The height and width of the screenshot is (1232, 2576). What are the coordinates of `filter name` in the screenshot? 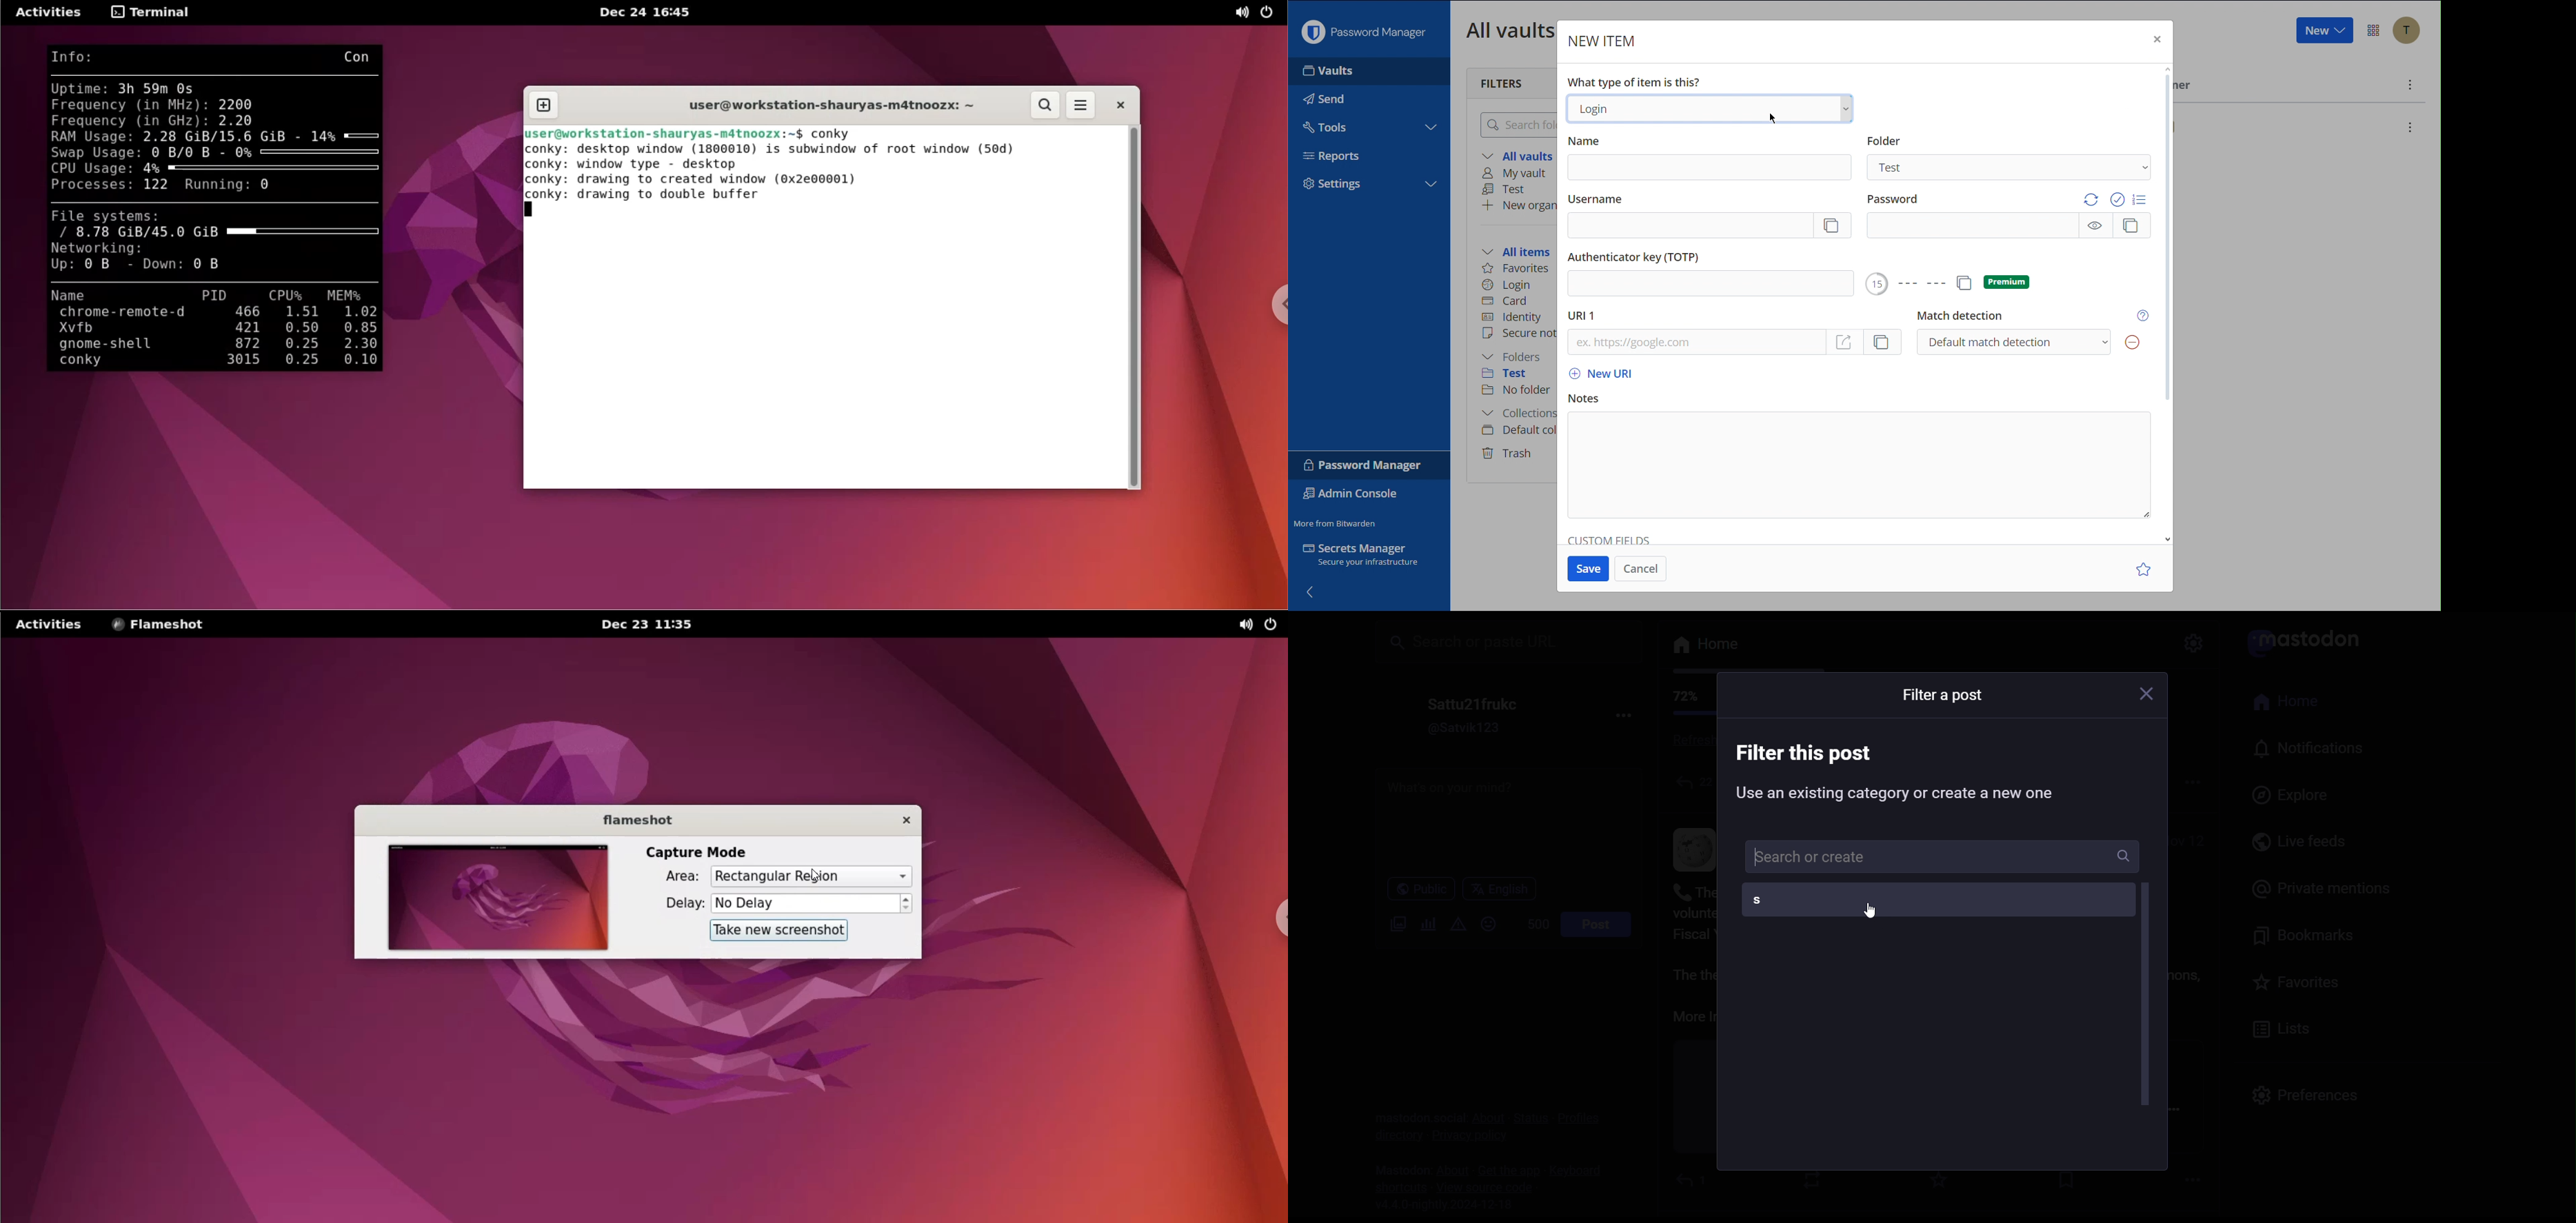 It's located at (1931, 901).